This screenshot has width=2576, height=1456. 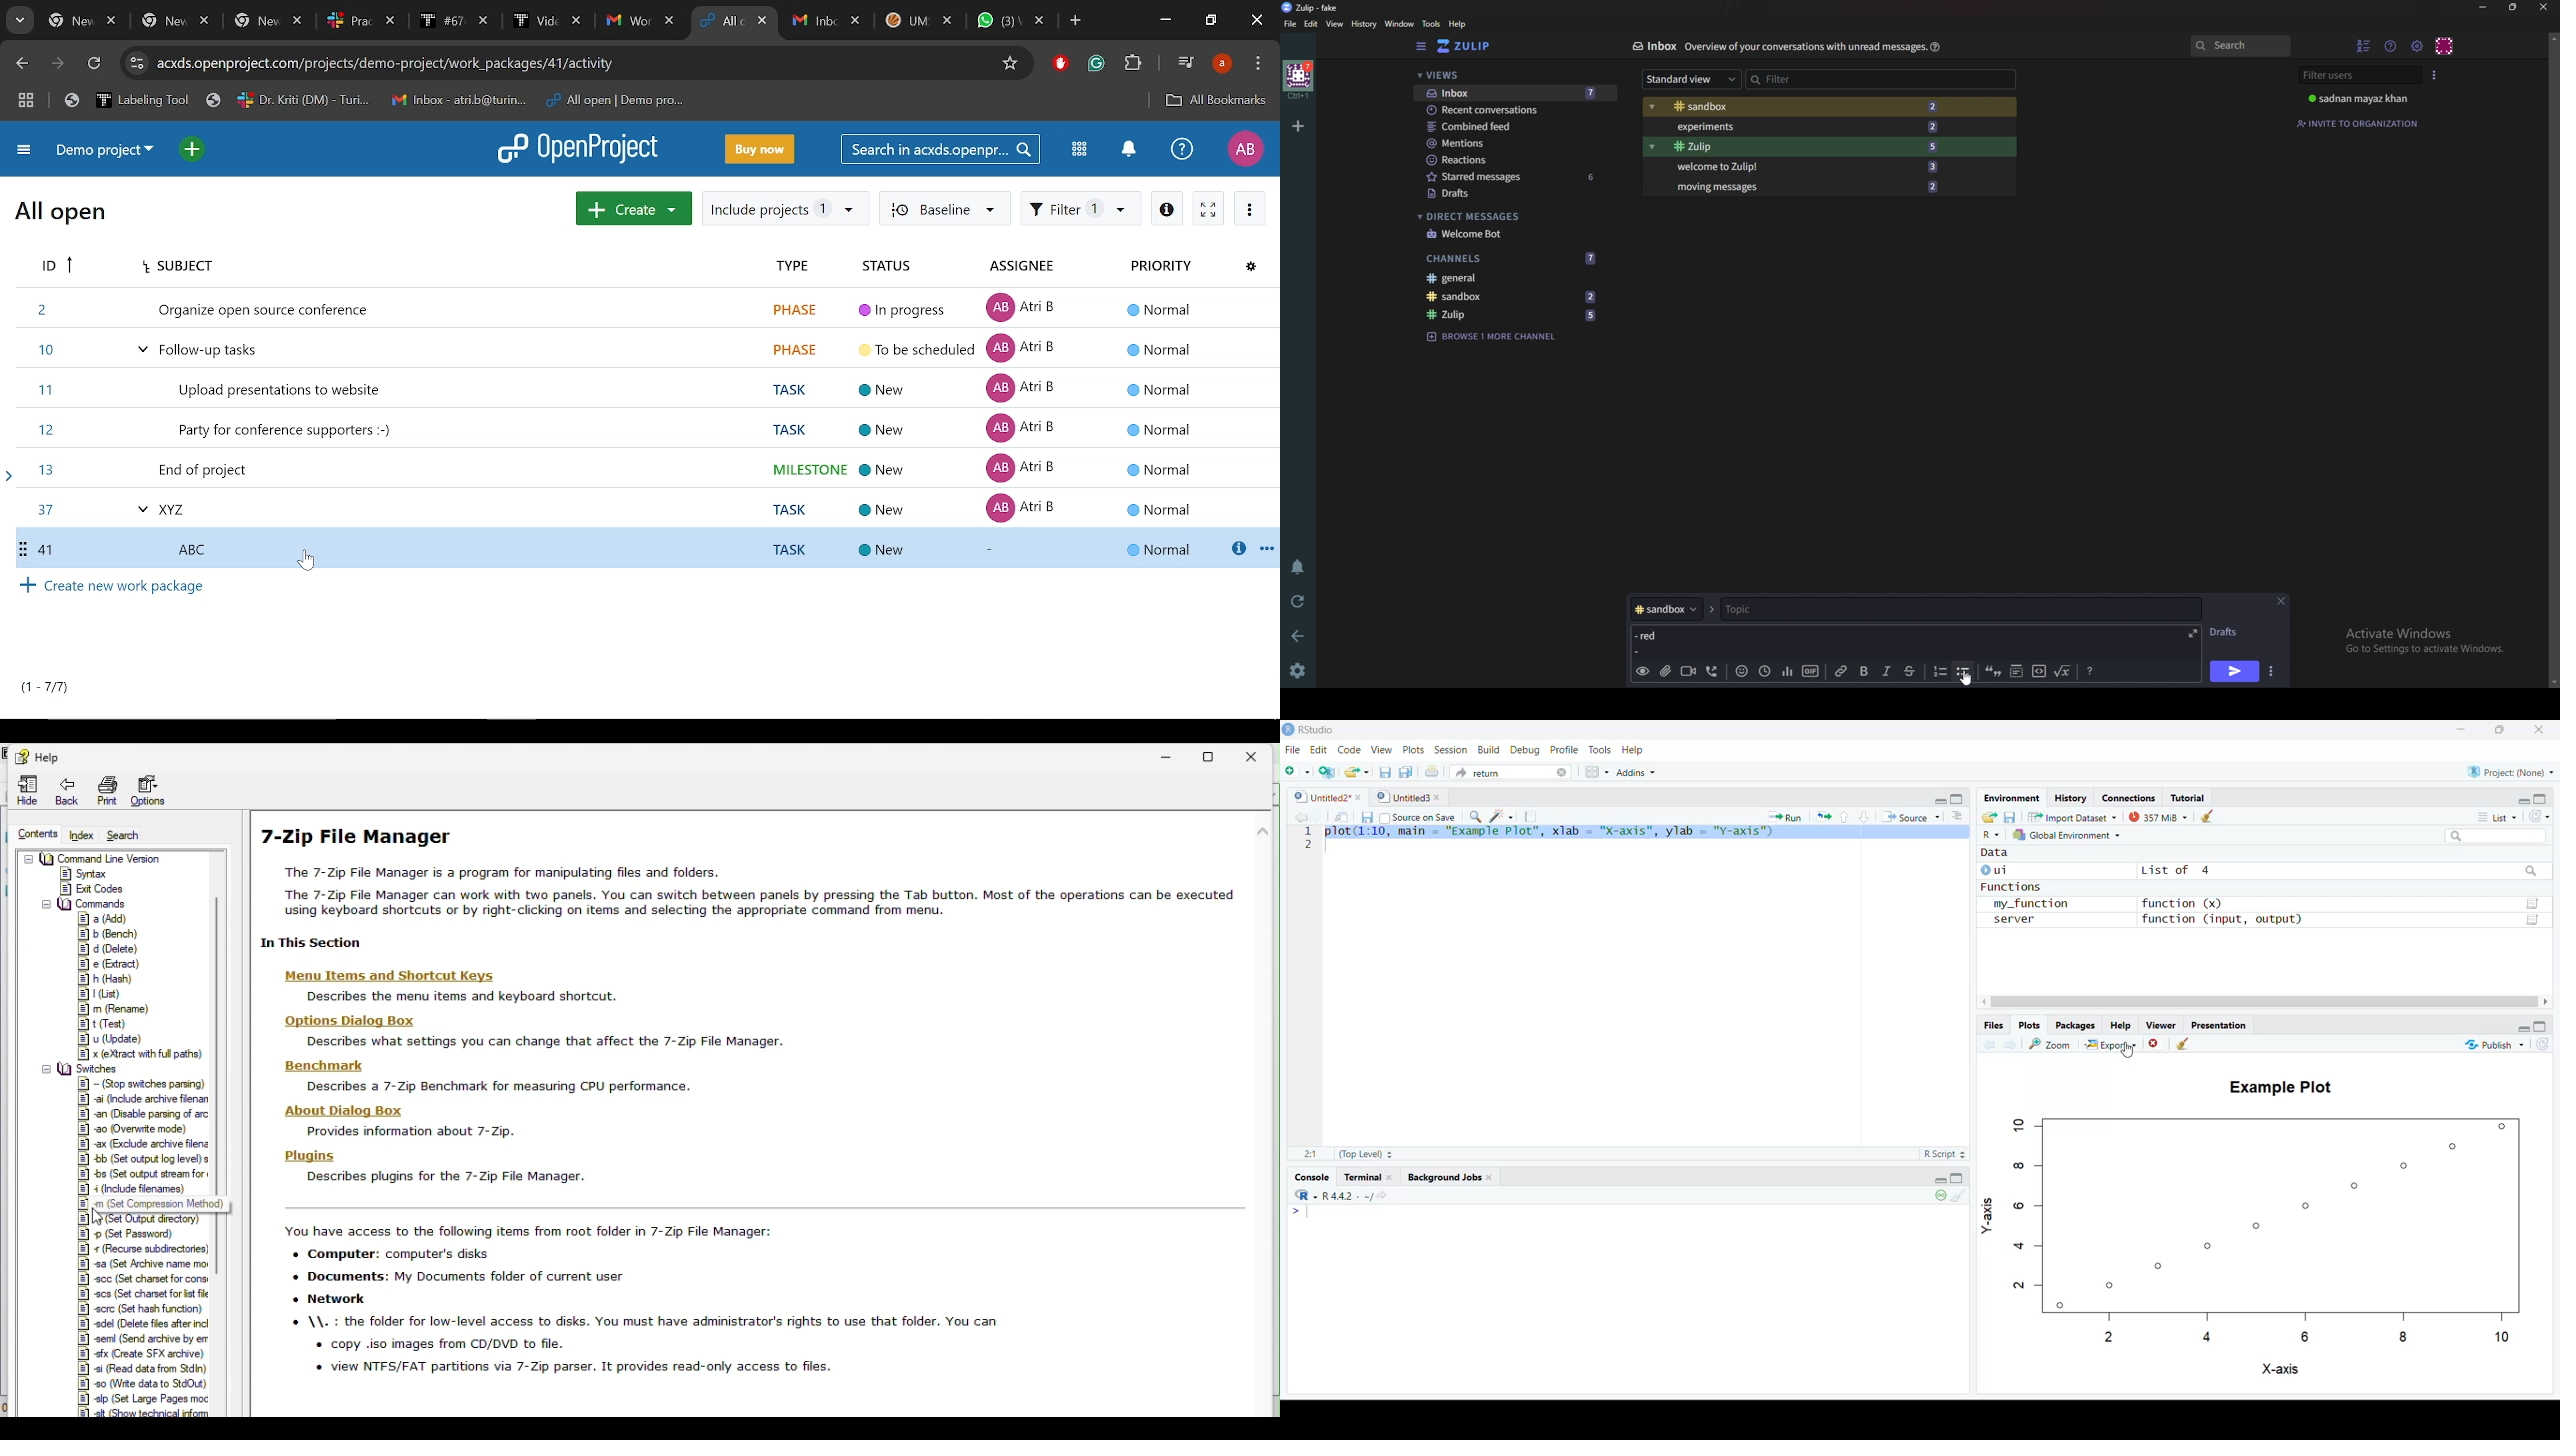 I want to click on Searchbar, so click(x=2531, y=872).